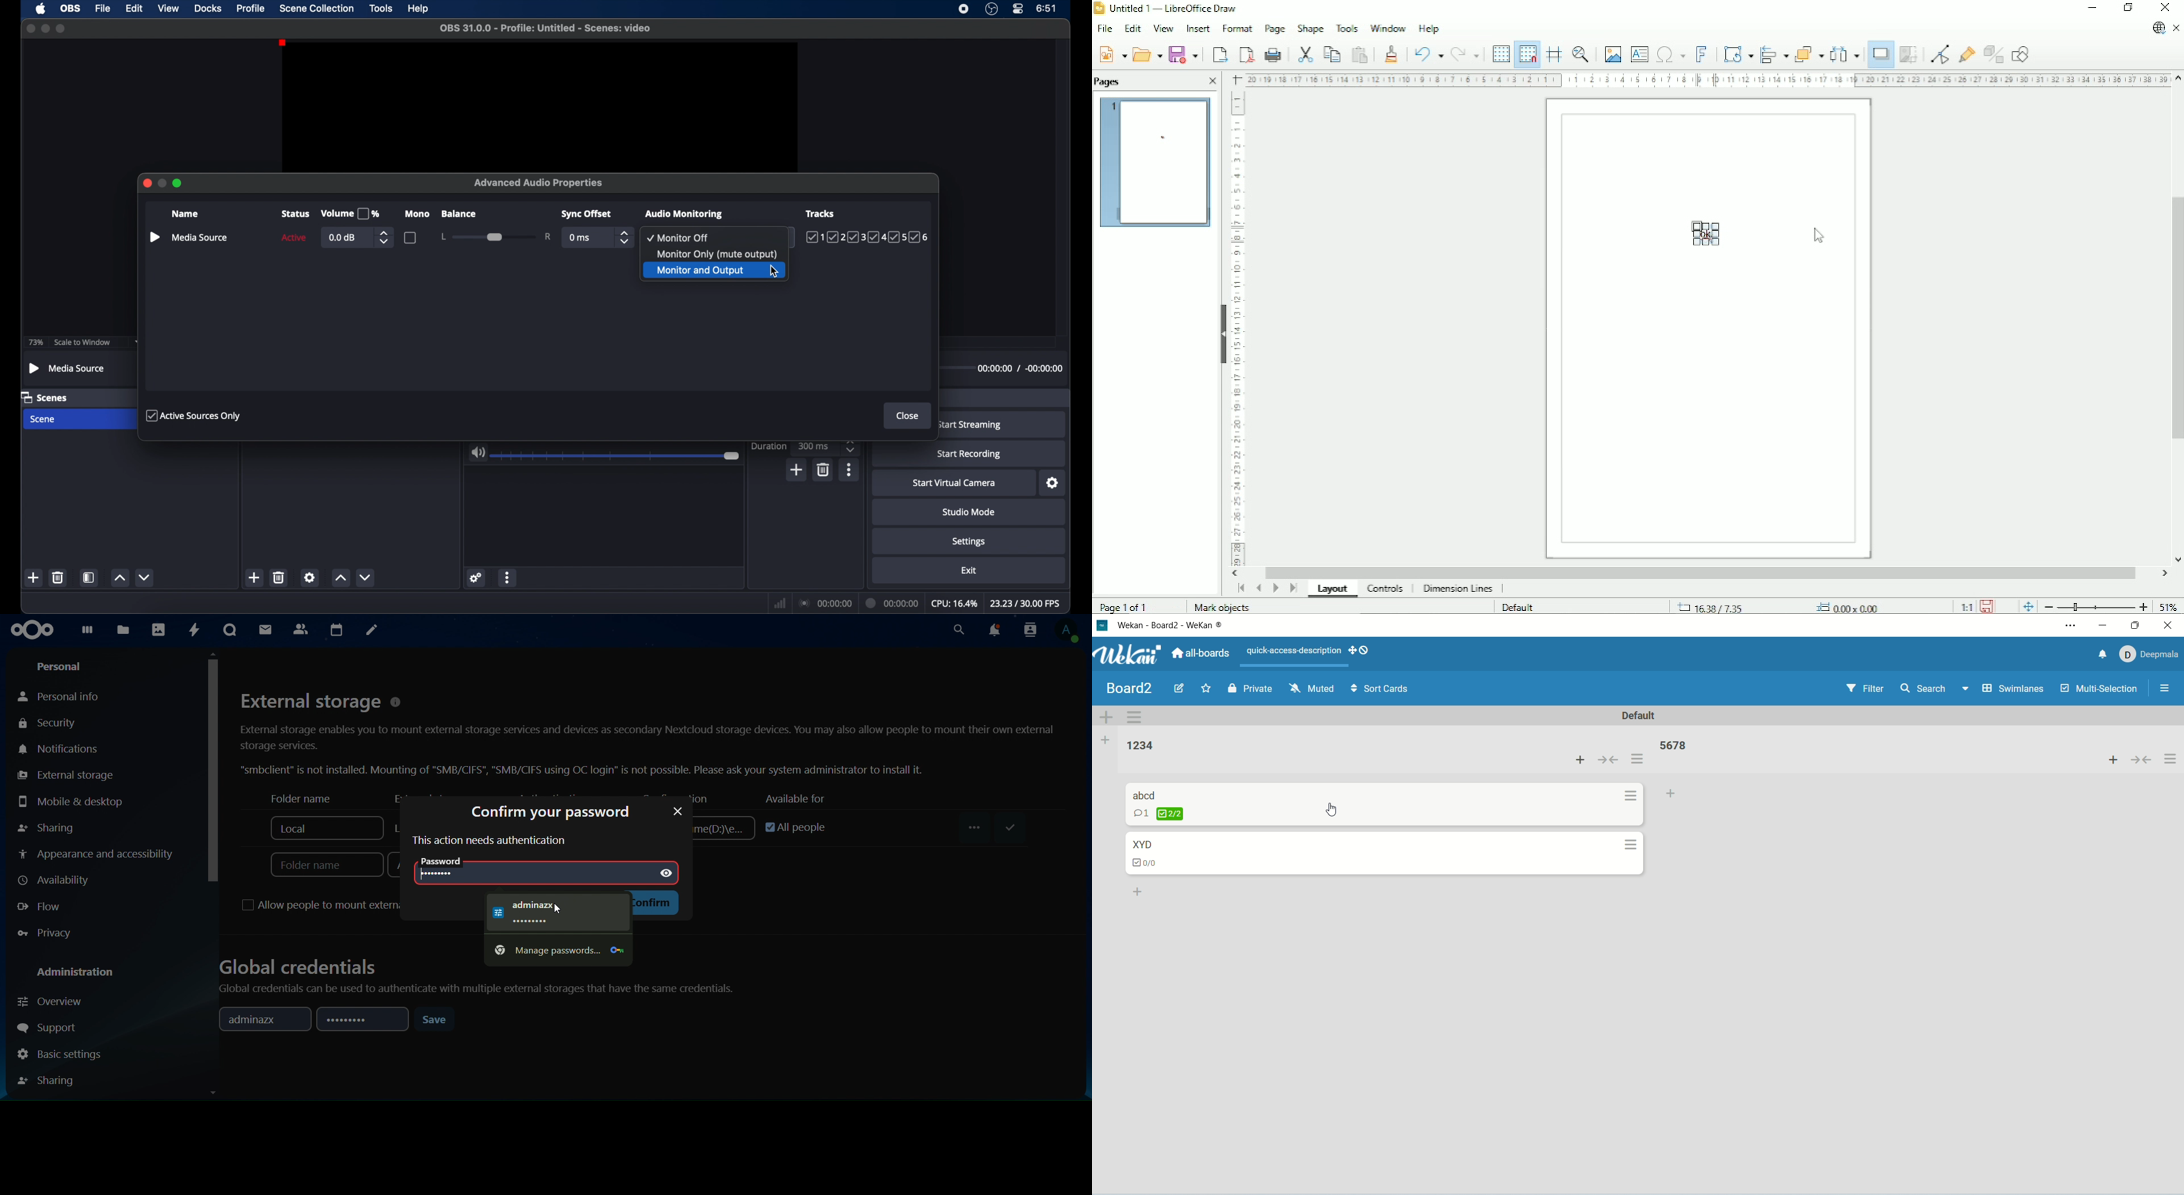 The width and height of the screenshot is (2184, 1204). Describe the element at coordinates (193, 416) in the screenshot. I see `active sources only` at that location.